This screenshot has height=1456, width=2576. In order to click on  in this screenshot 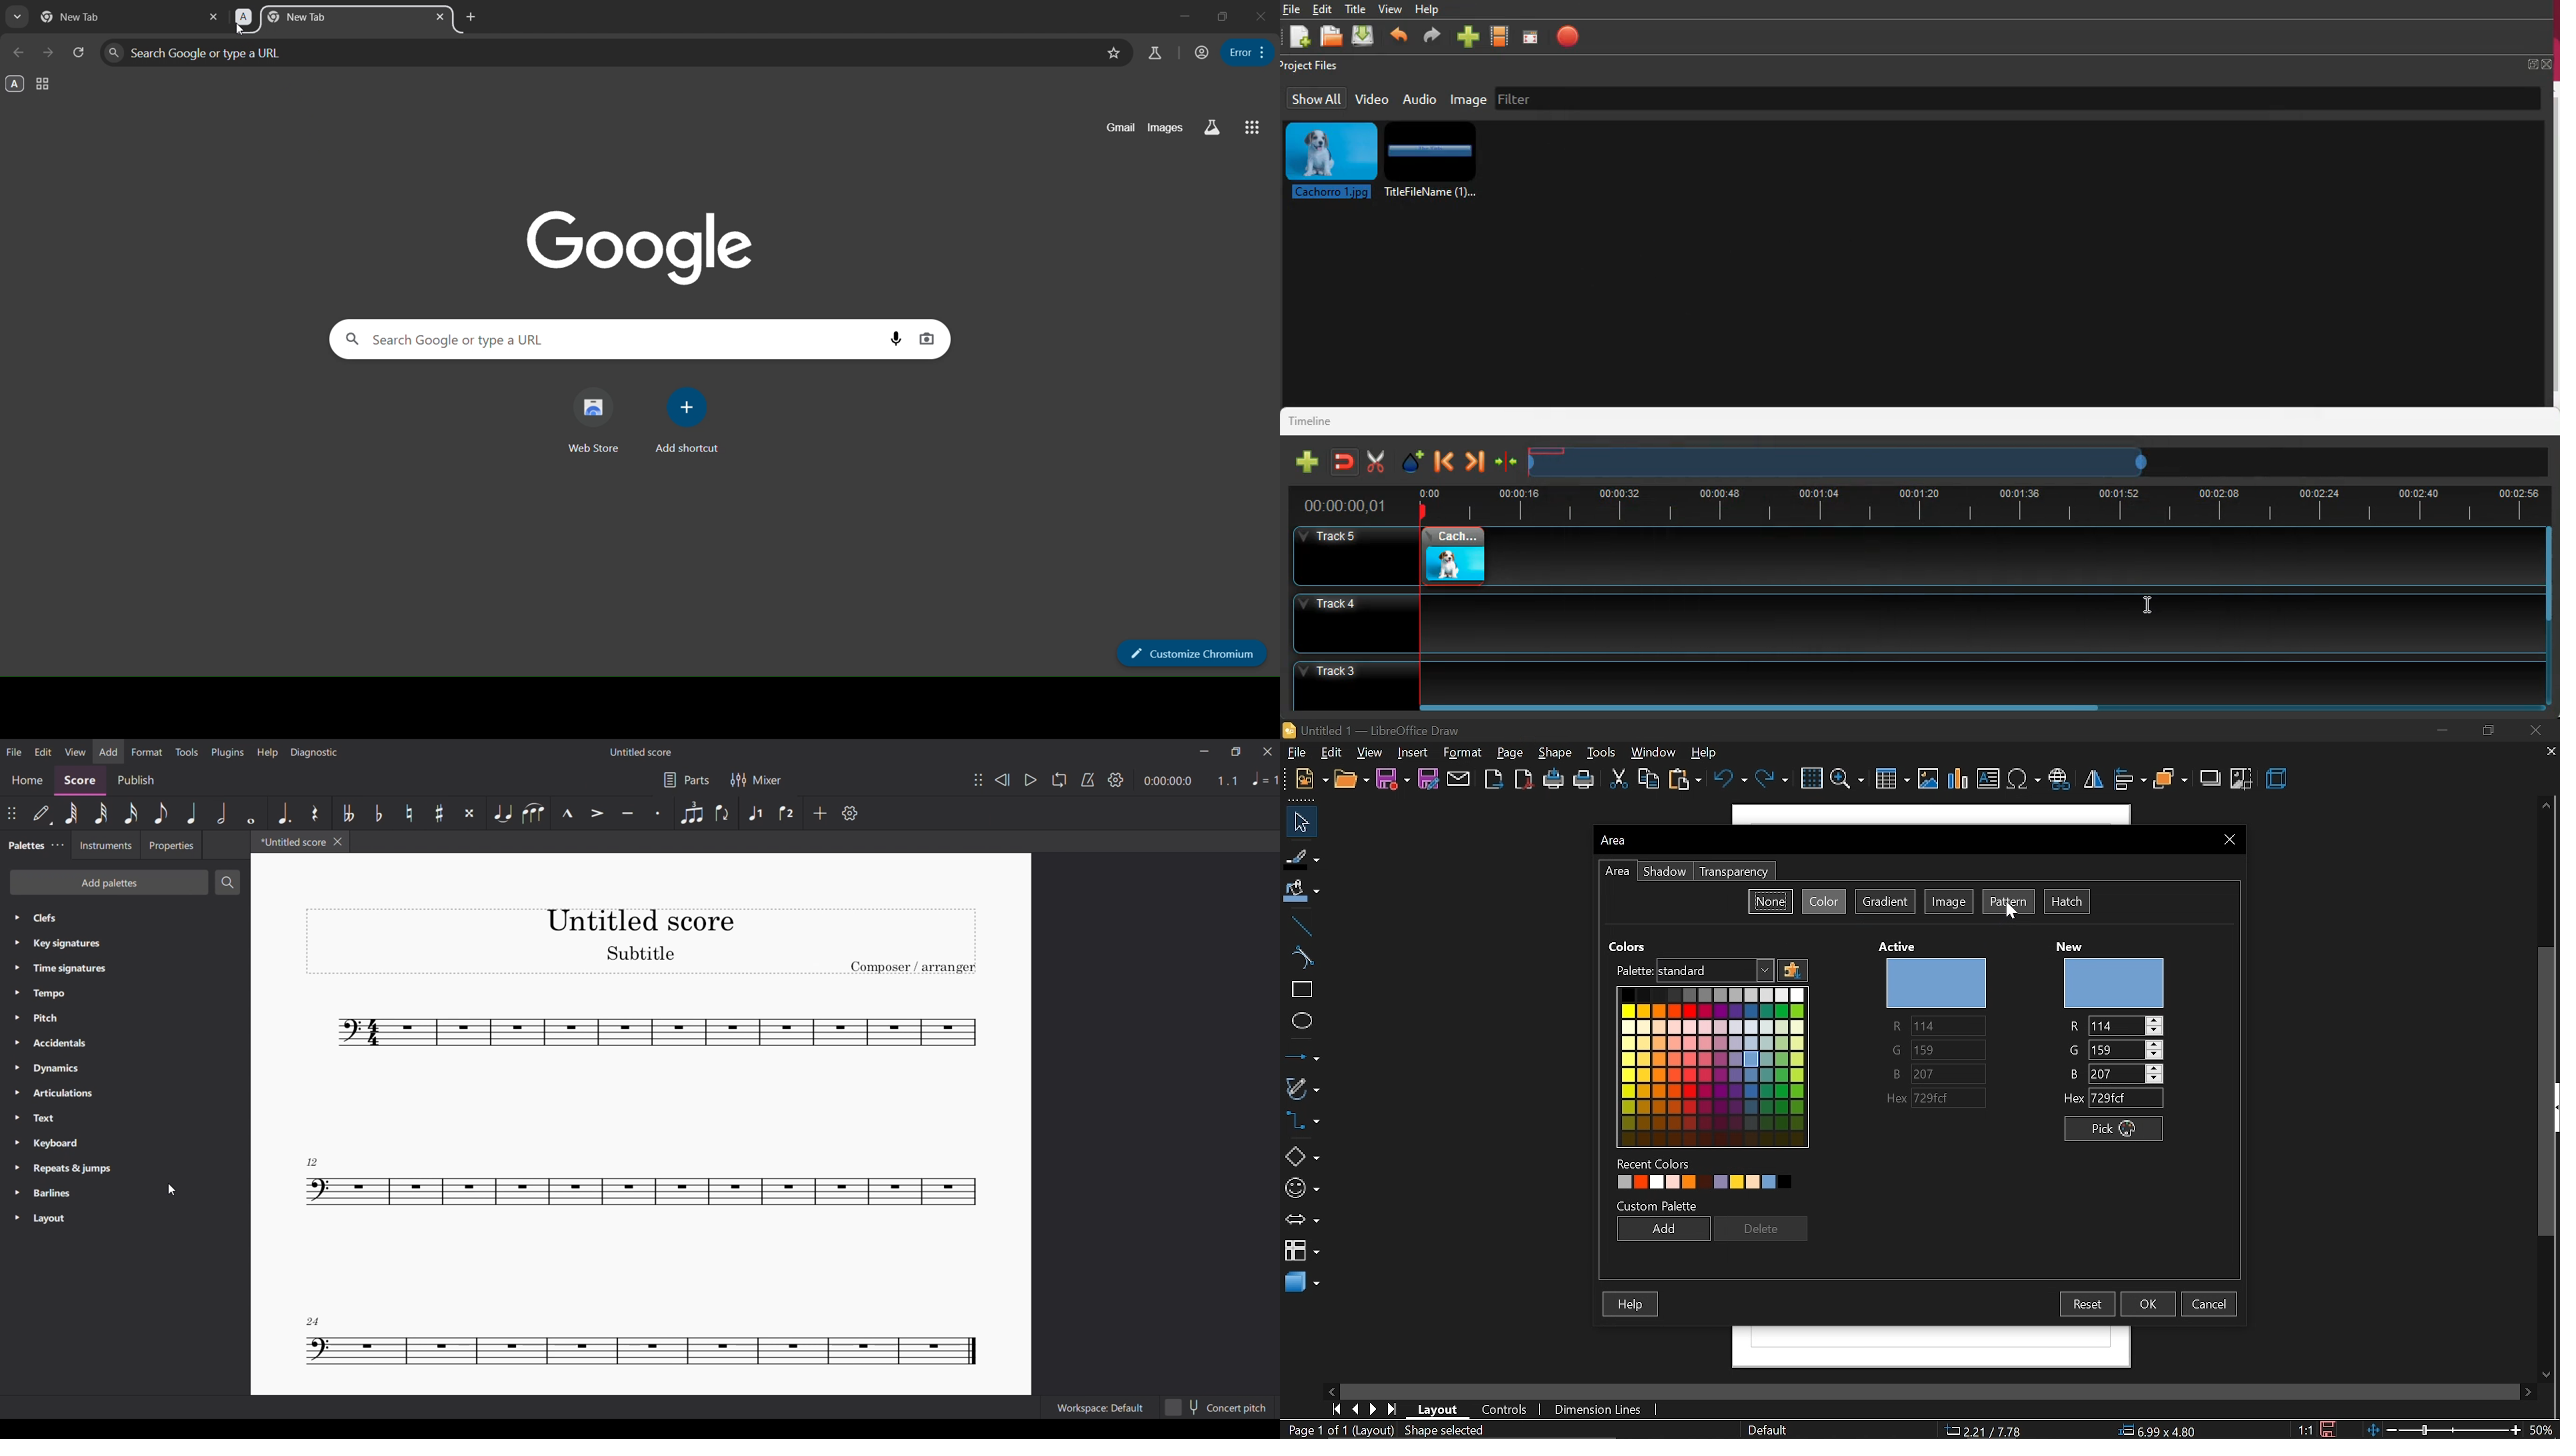, I will do `click(1923, 683)`.